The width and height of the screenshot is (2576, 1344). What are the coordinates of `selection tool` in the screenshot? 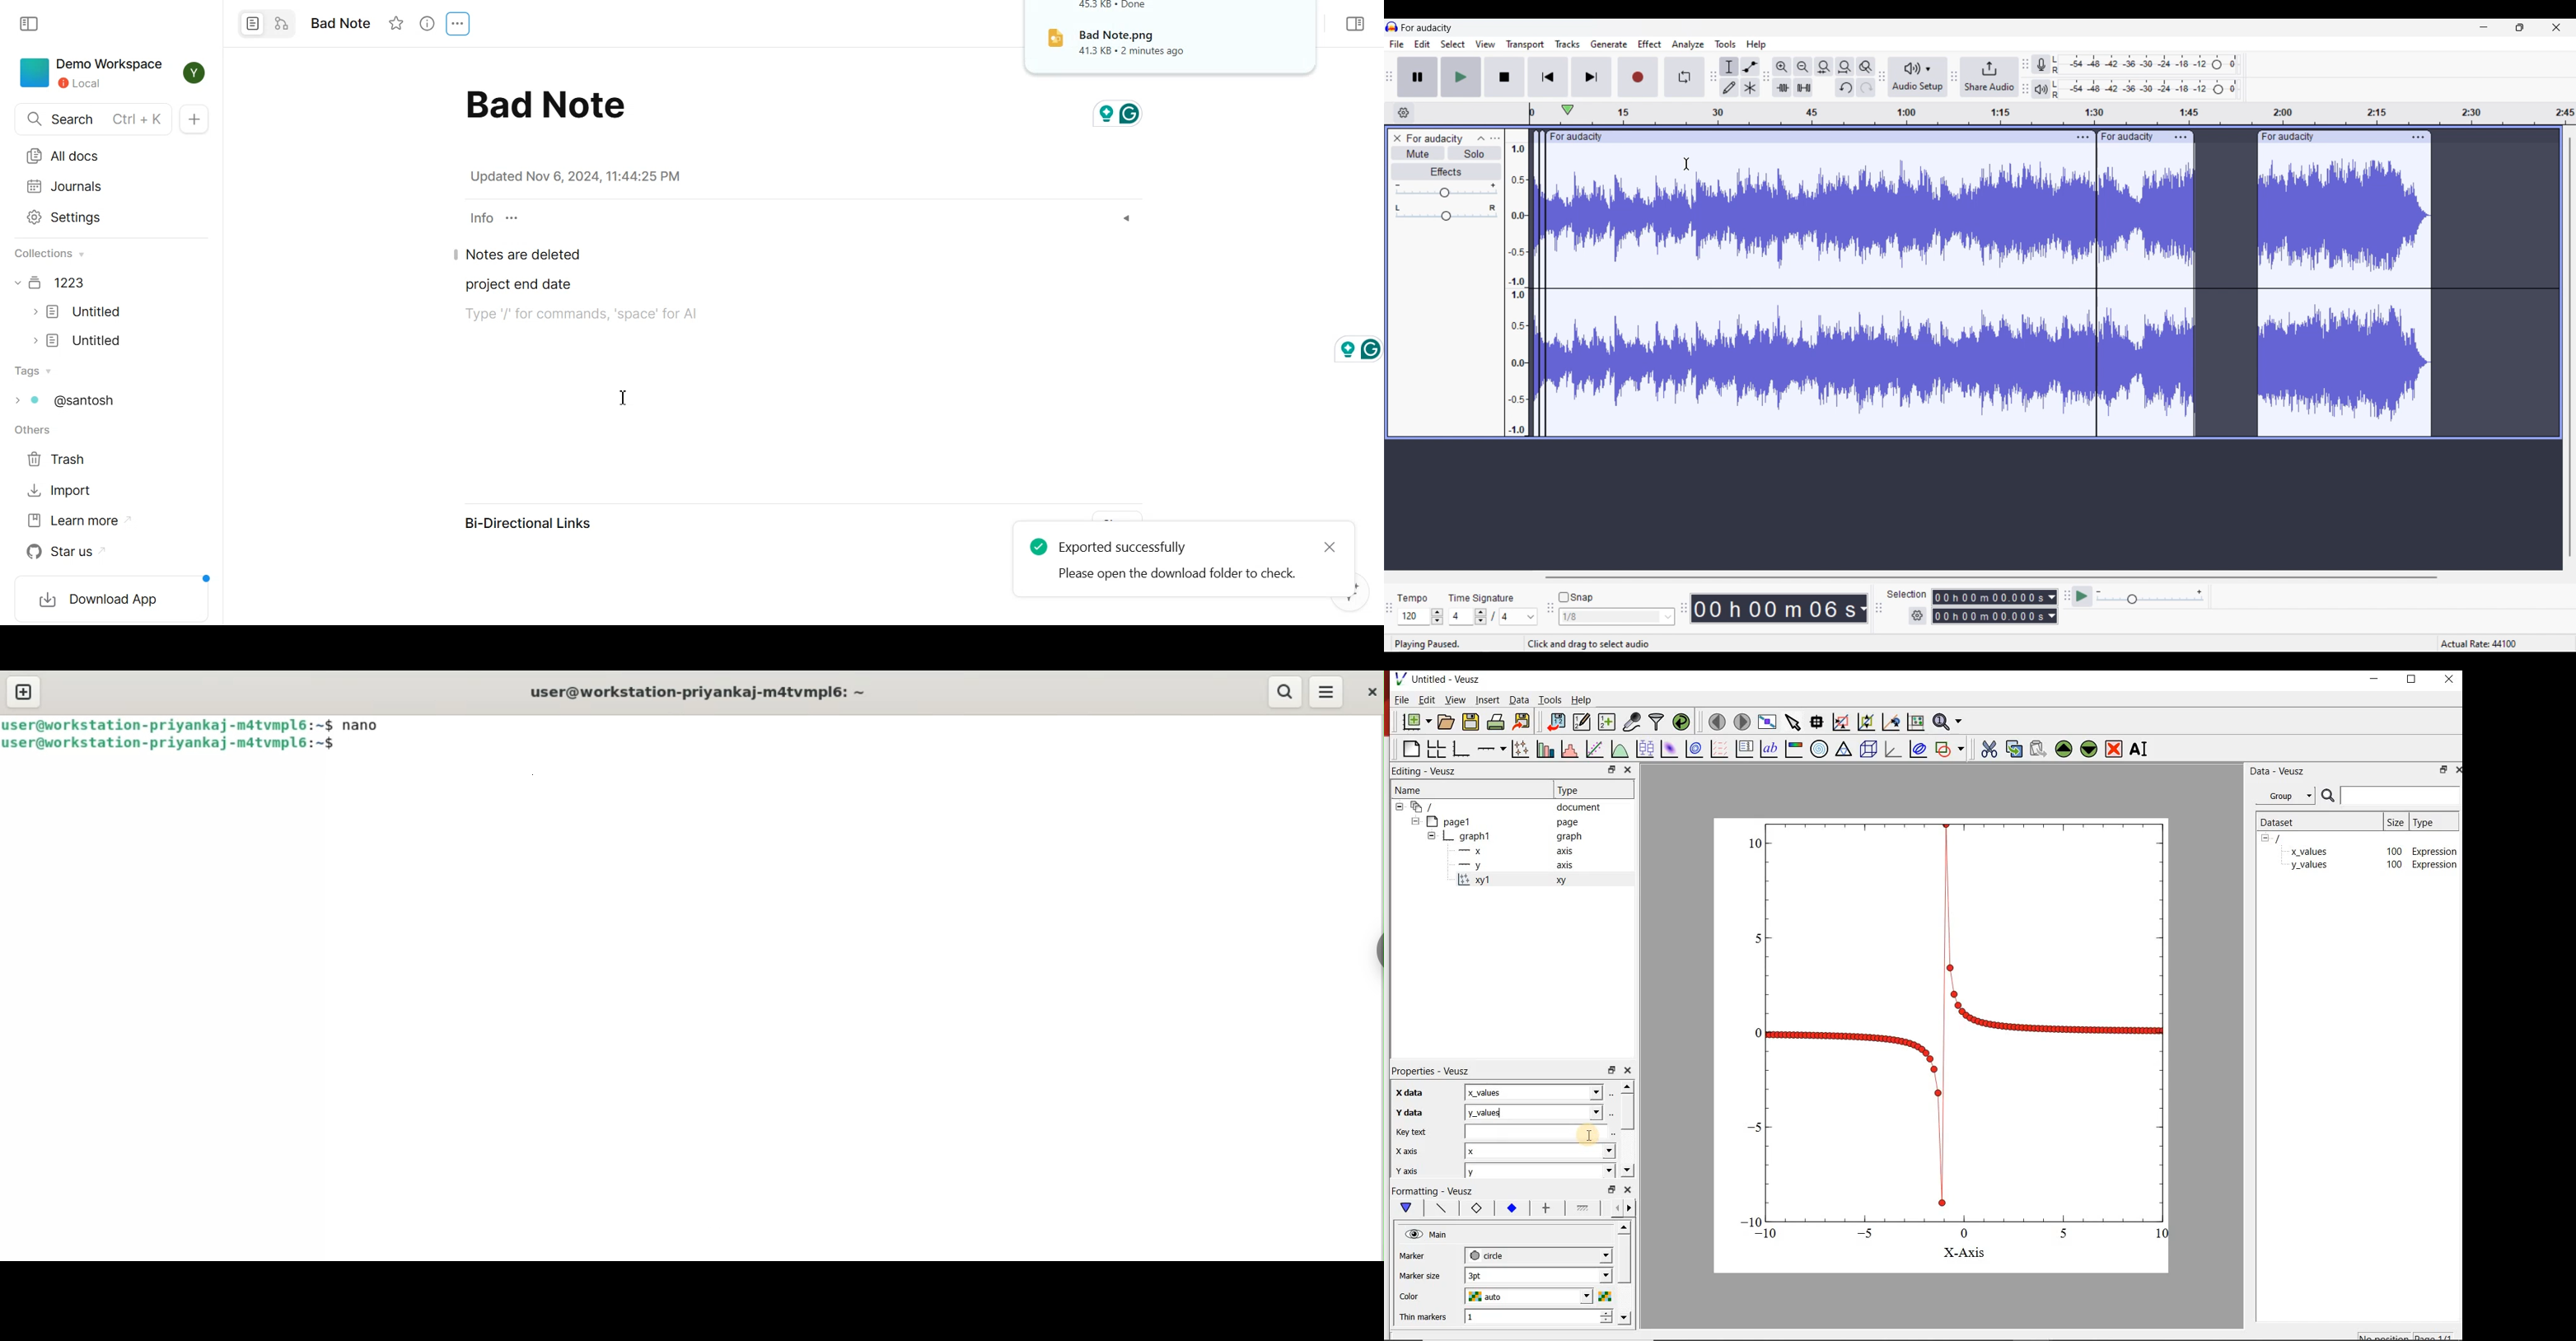 It's located at (1729, 66).